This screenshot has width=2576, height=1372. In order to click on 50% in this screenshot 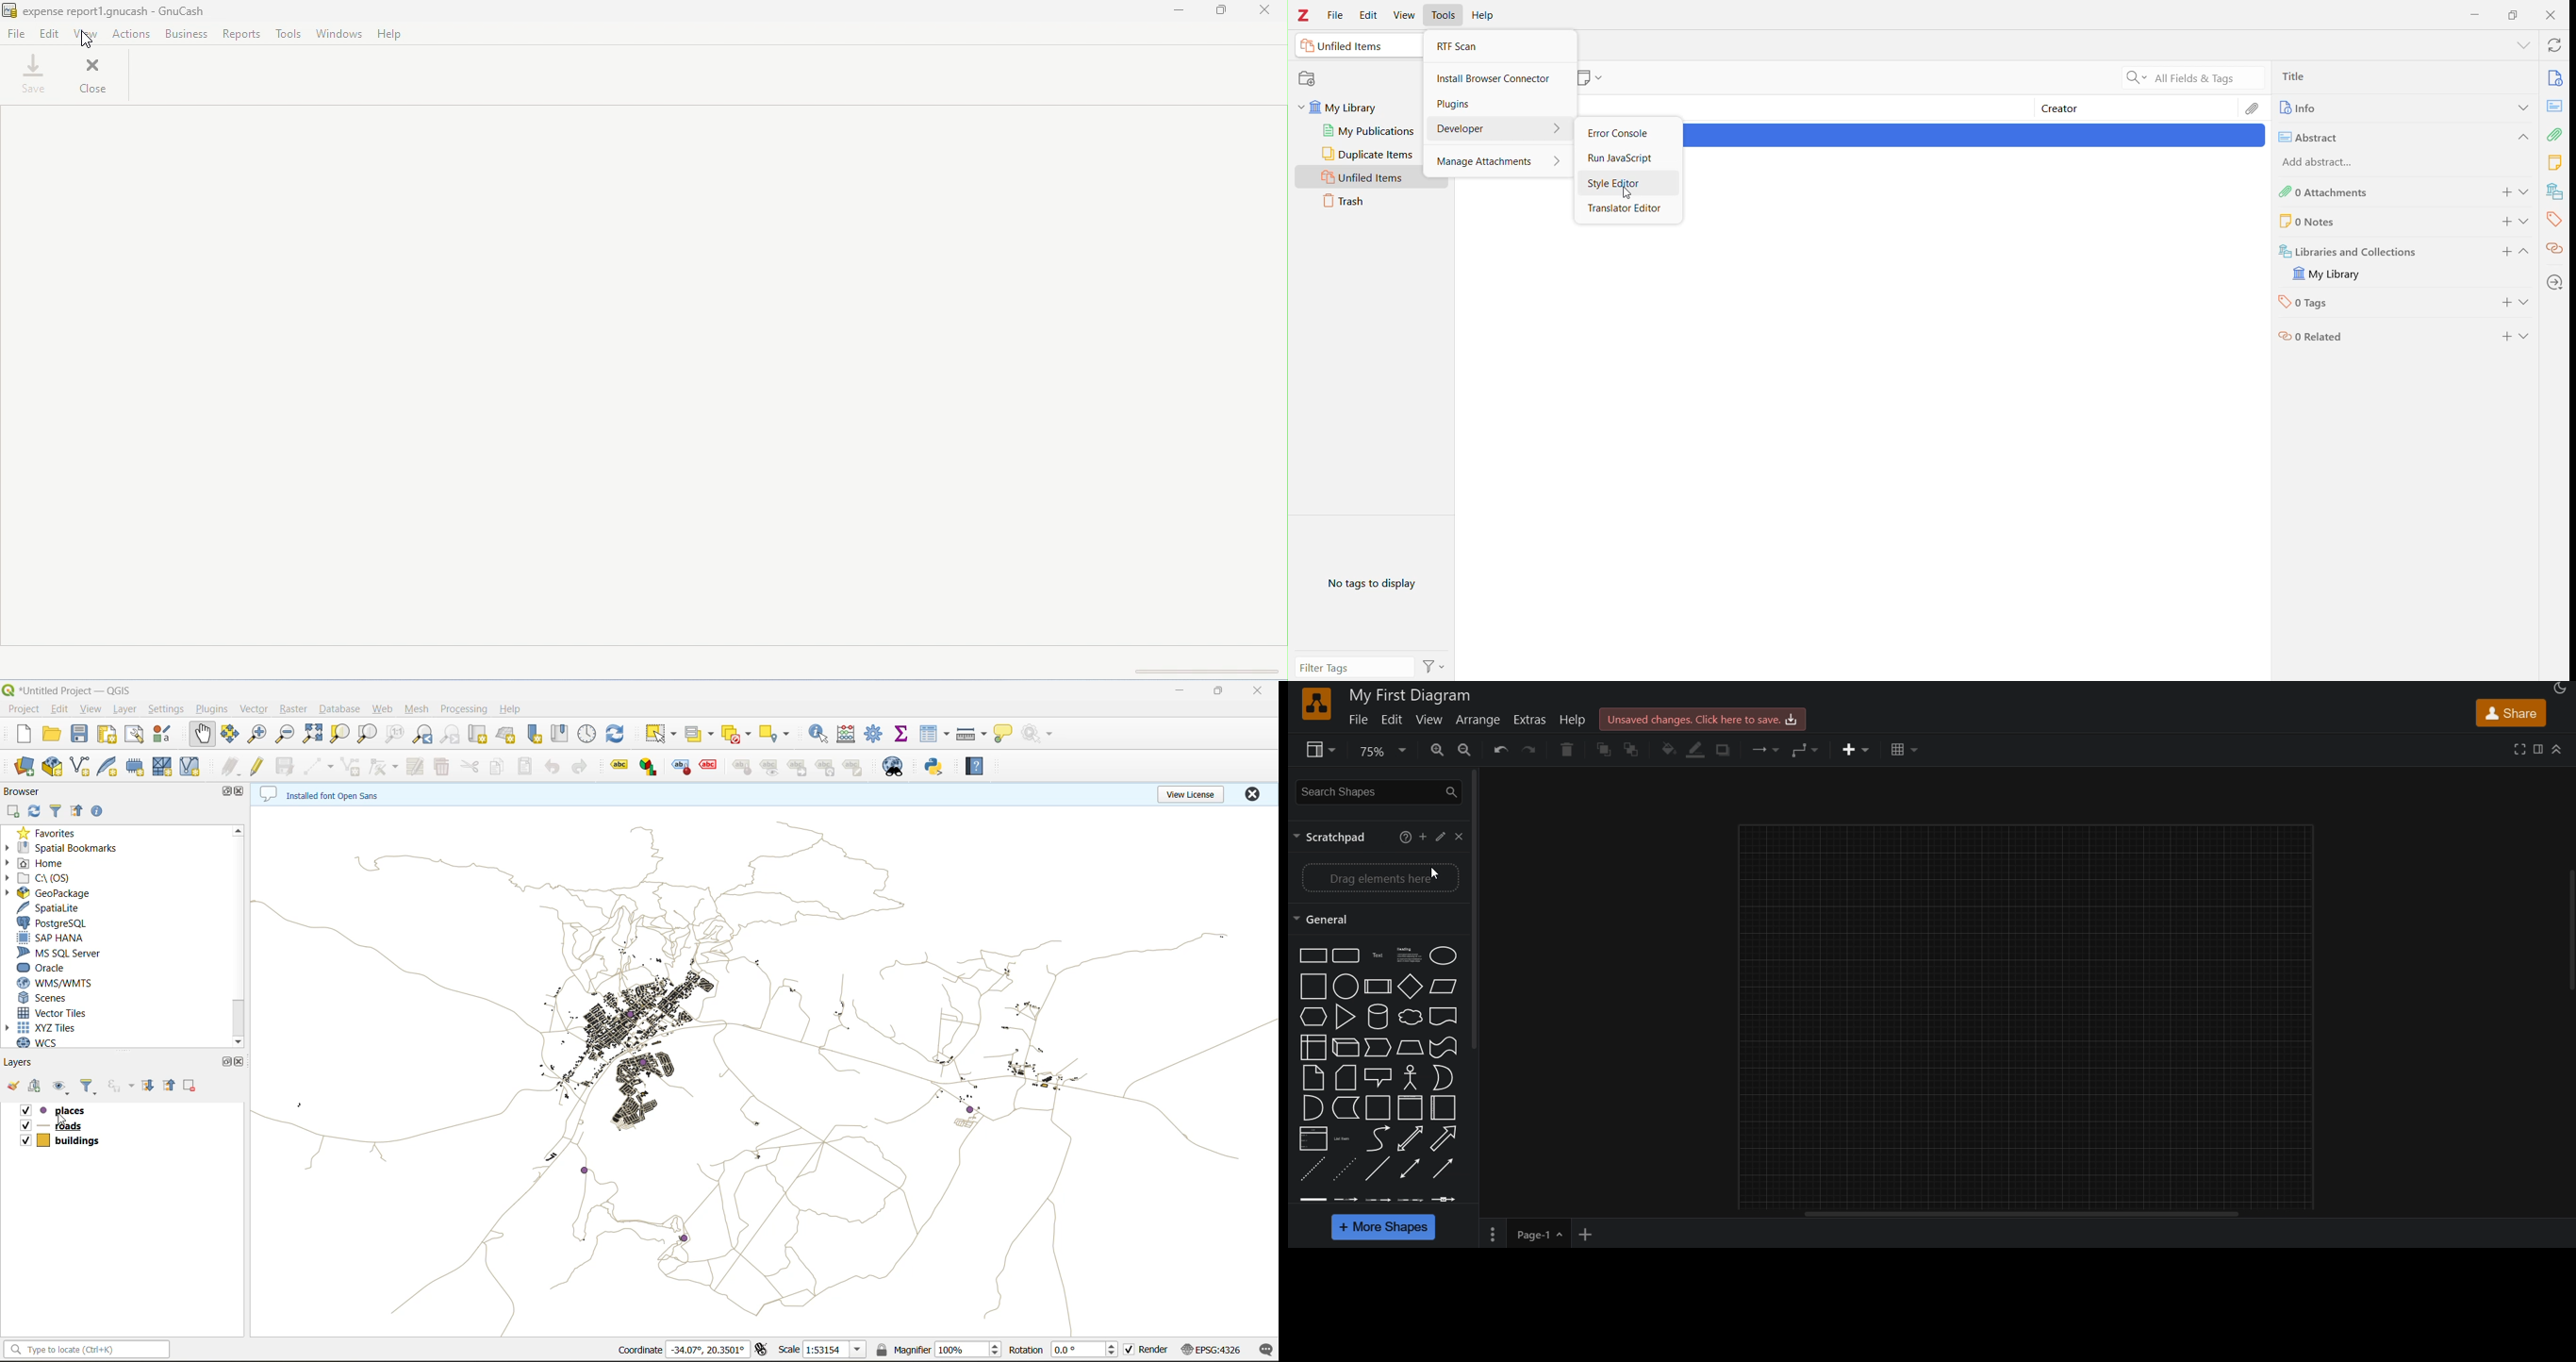, I will do `click(1425, 839)`.